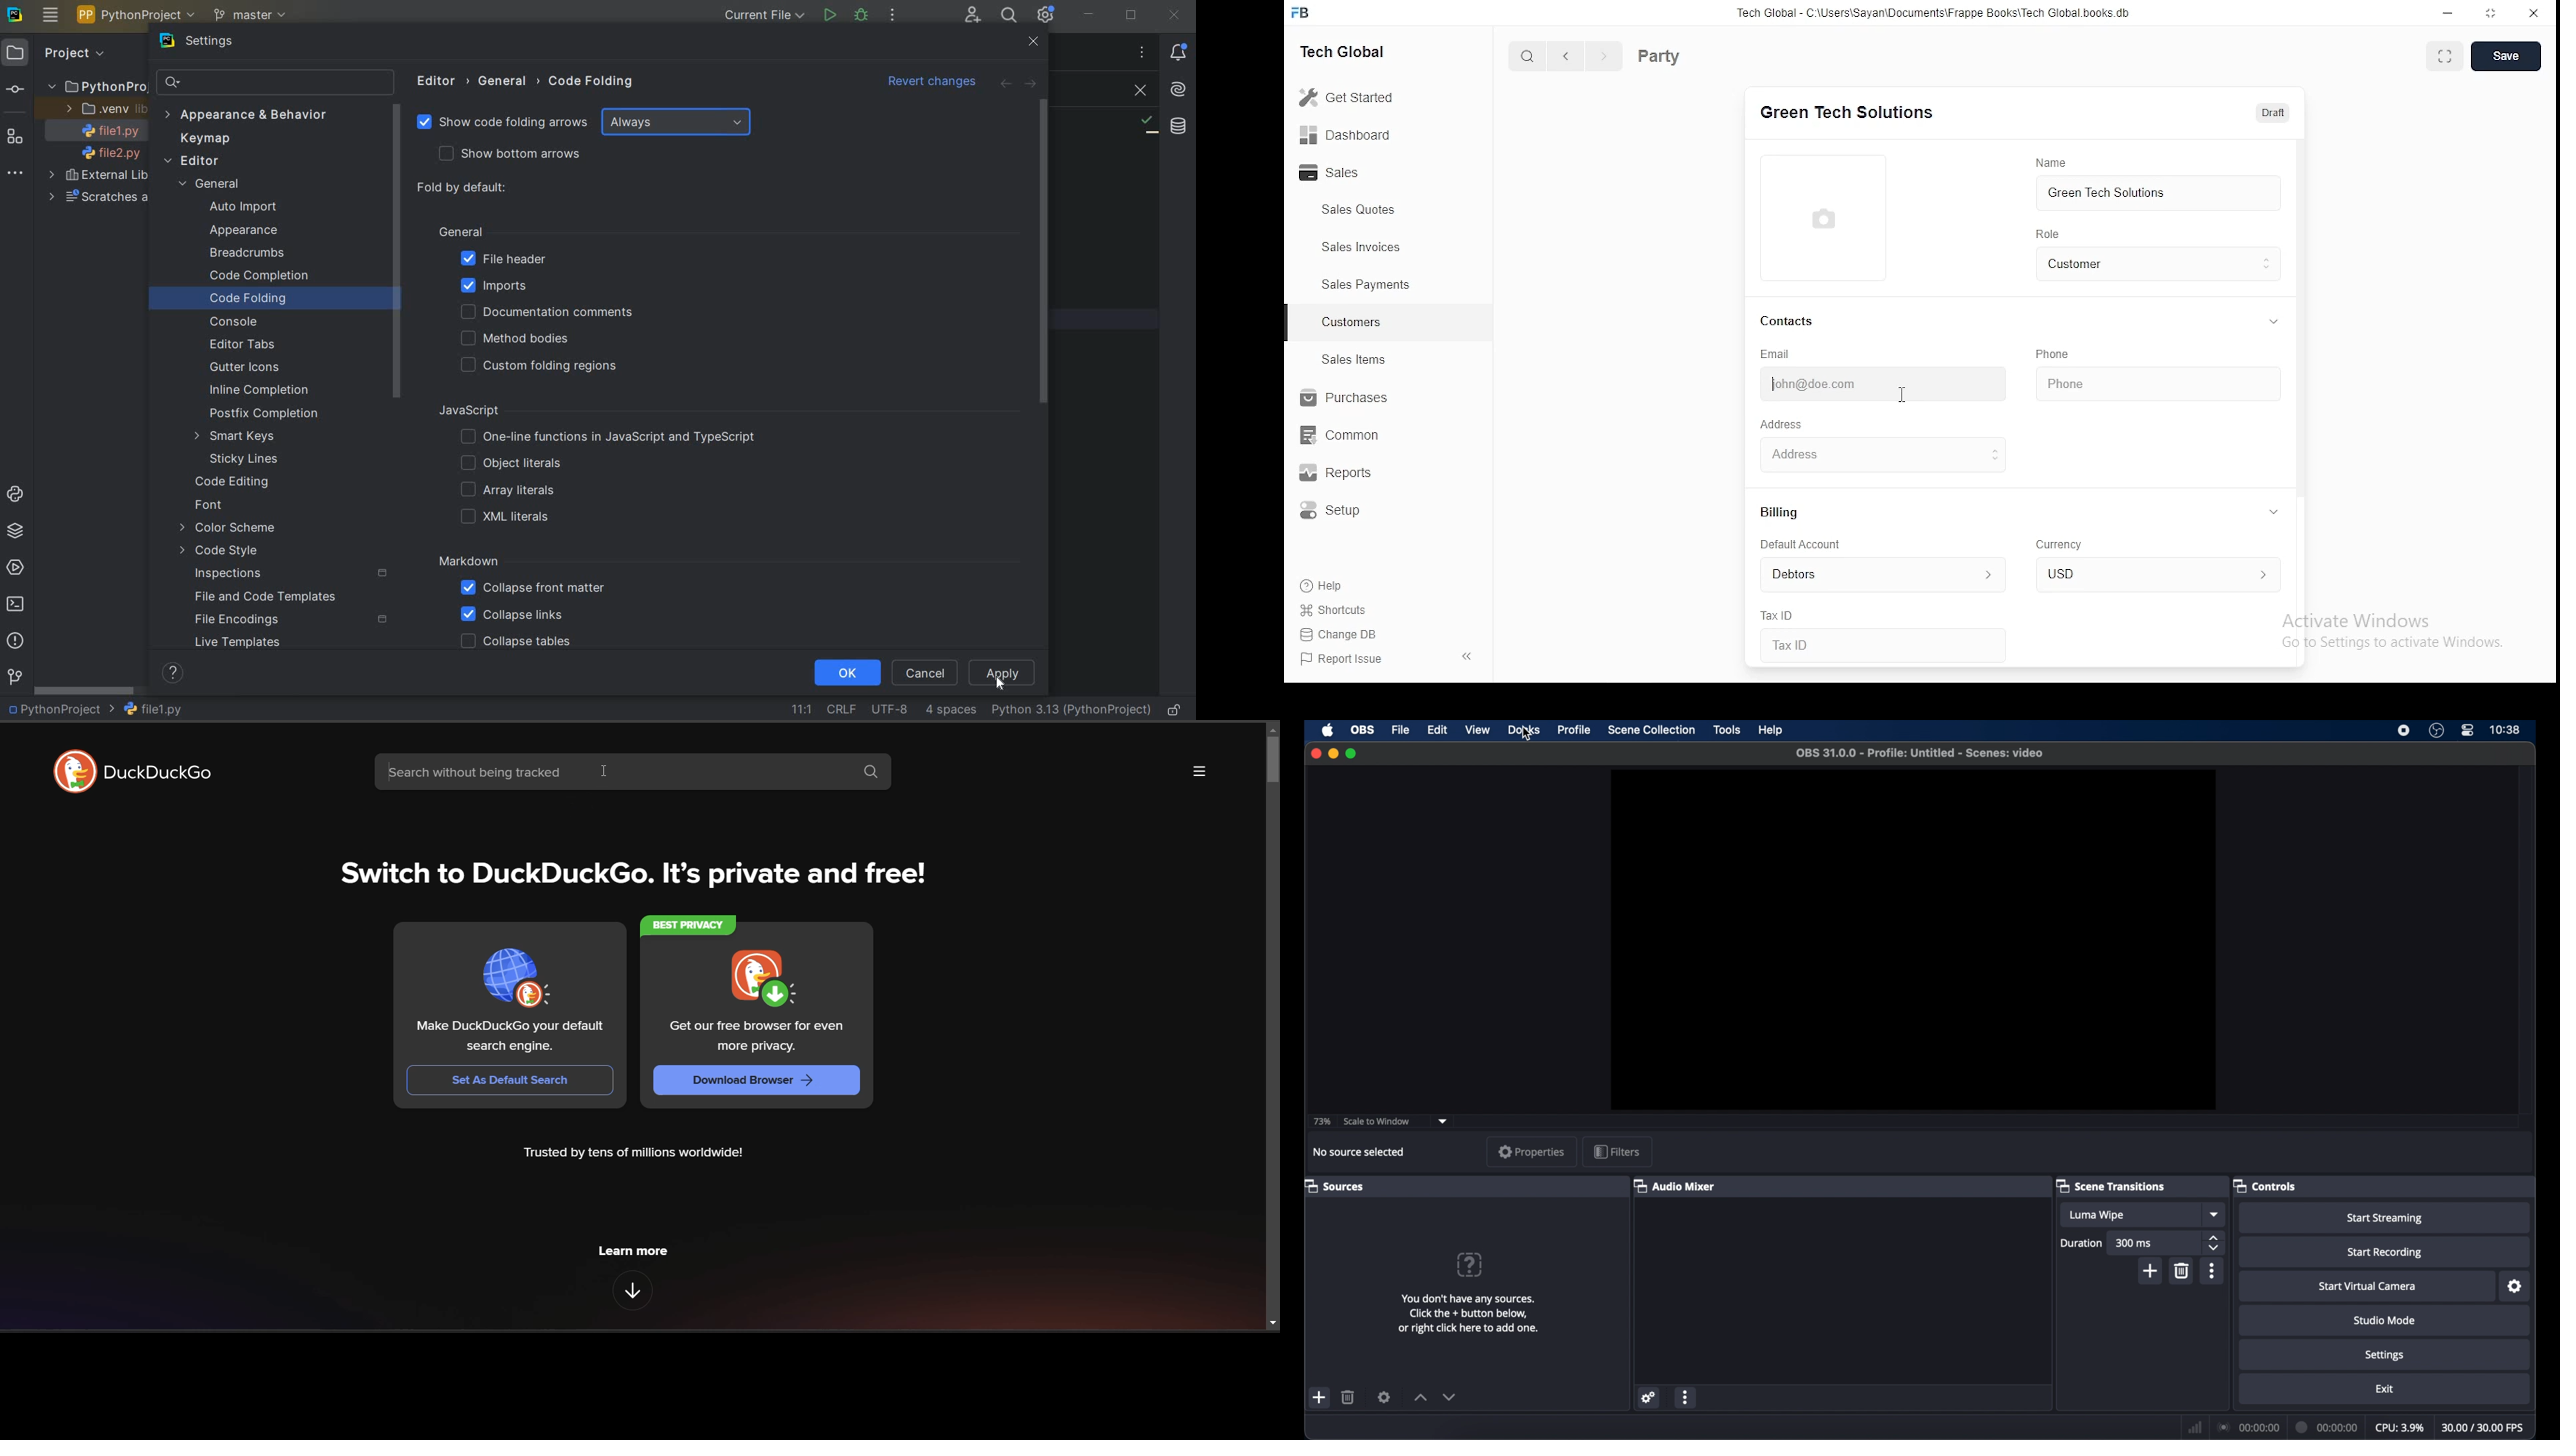 The height and width of the screenshot is (1456, 2576). What do you see at coordinates (460, 230) in the screenshot?
I see `GENERAL` at bounding box center [460, 230].